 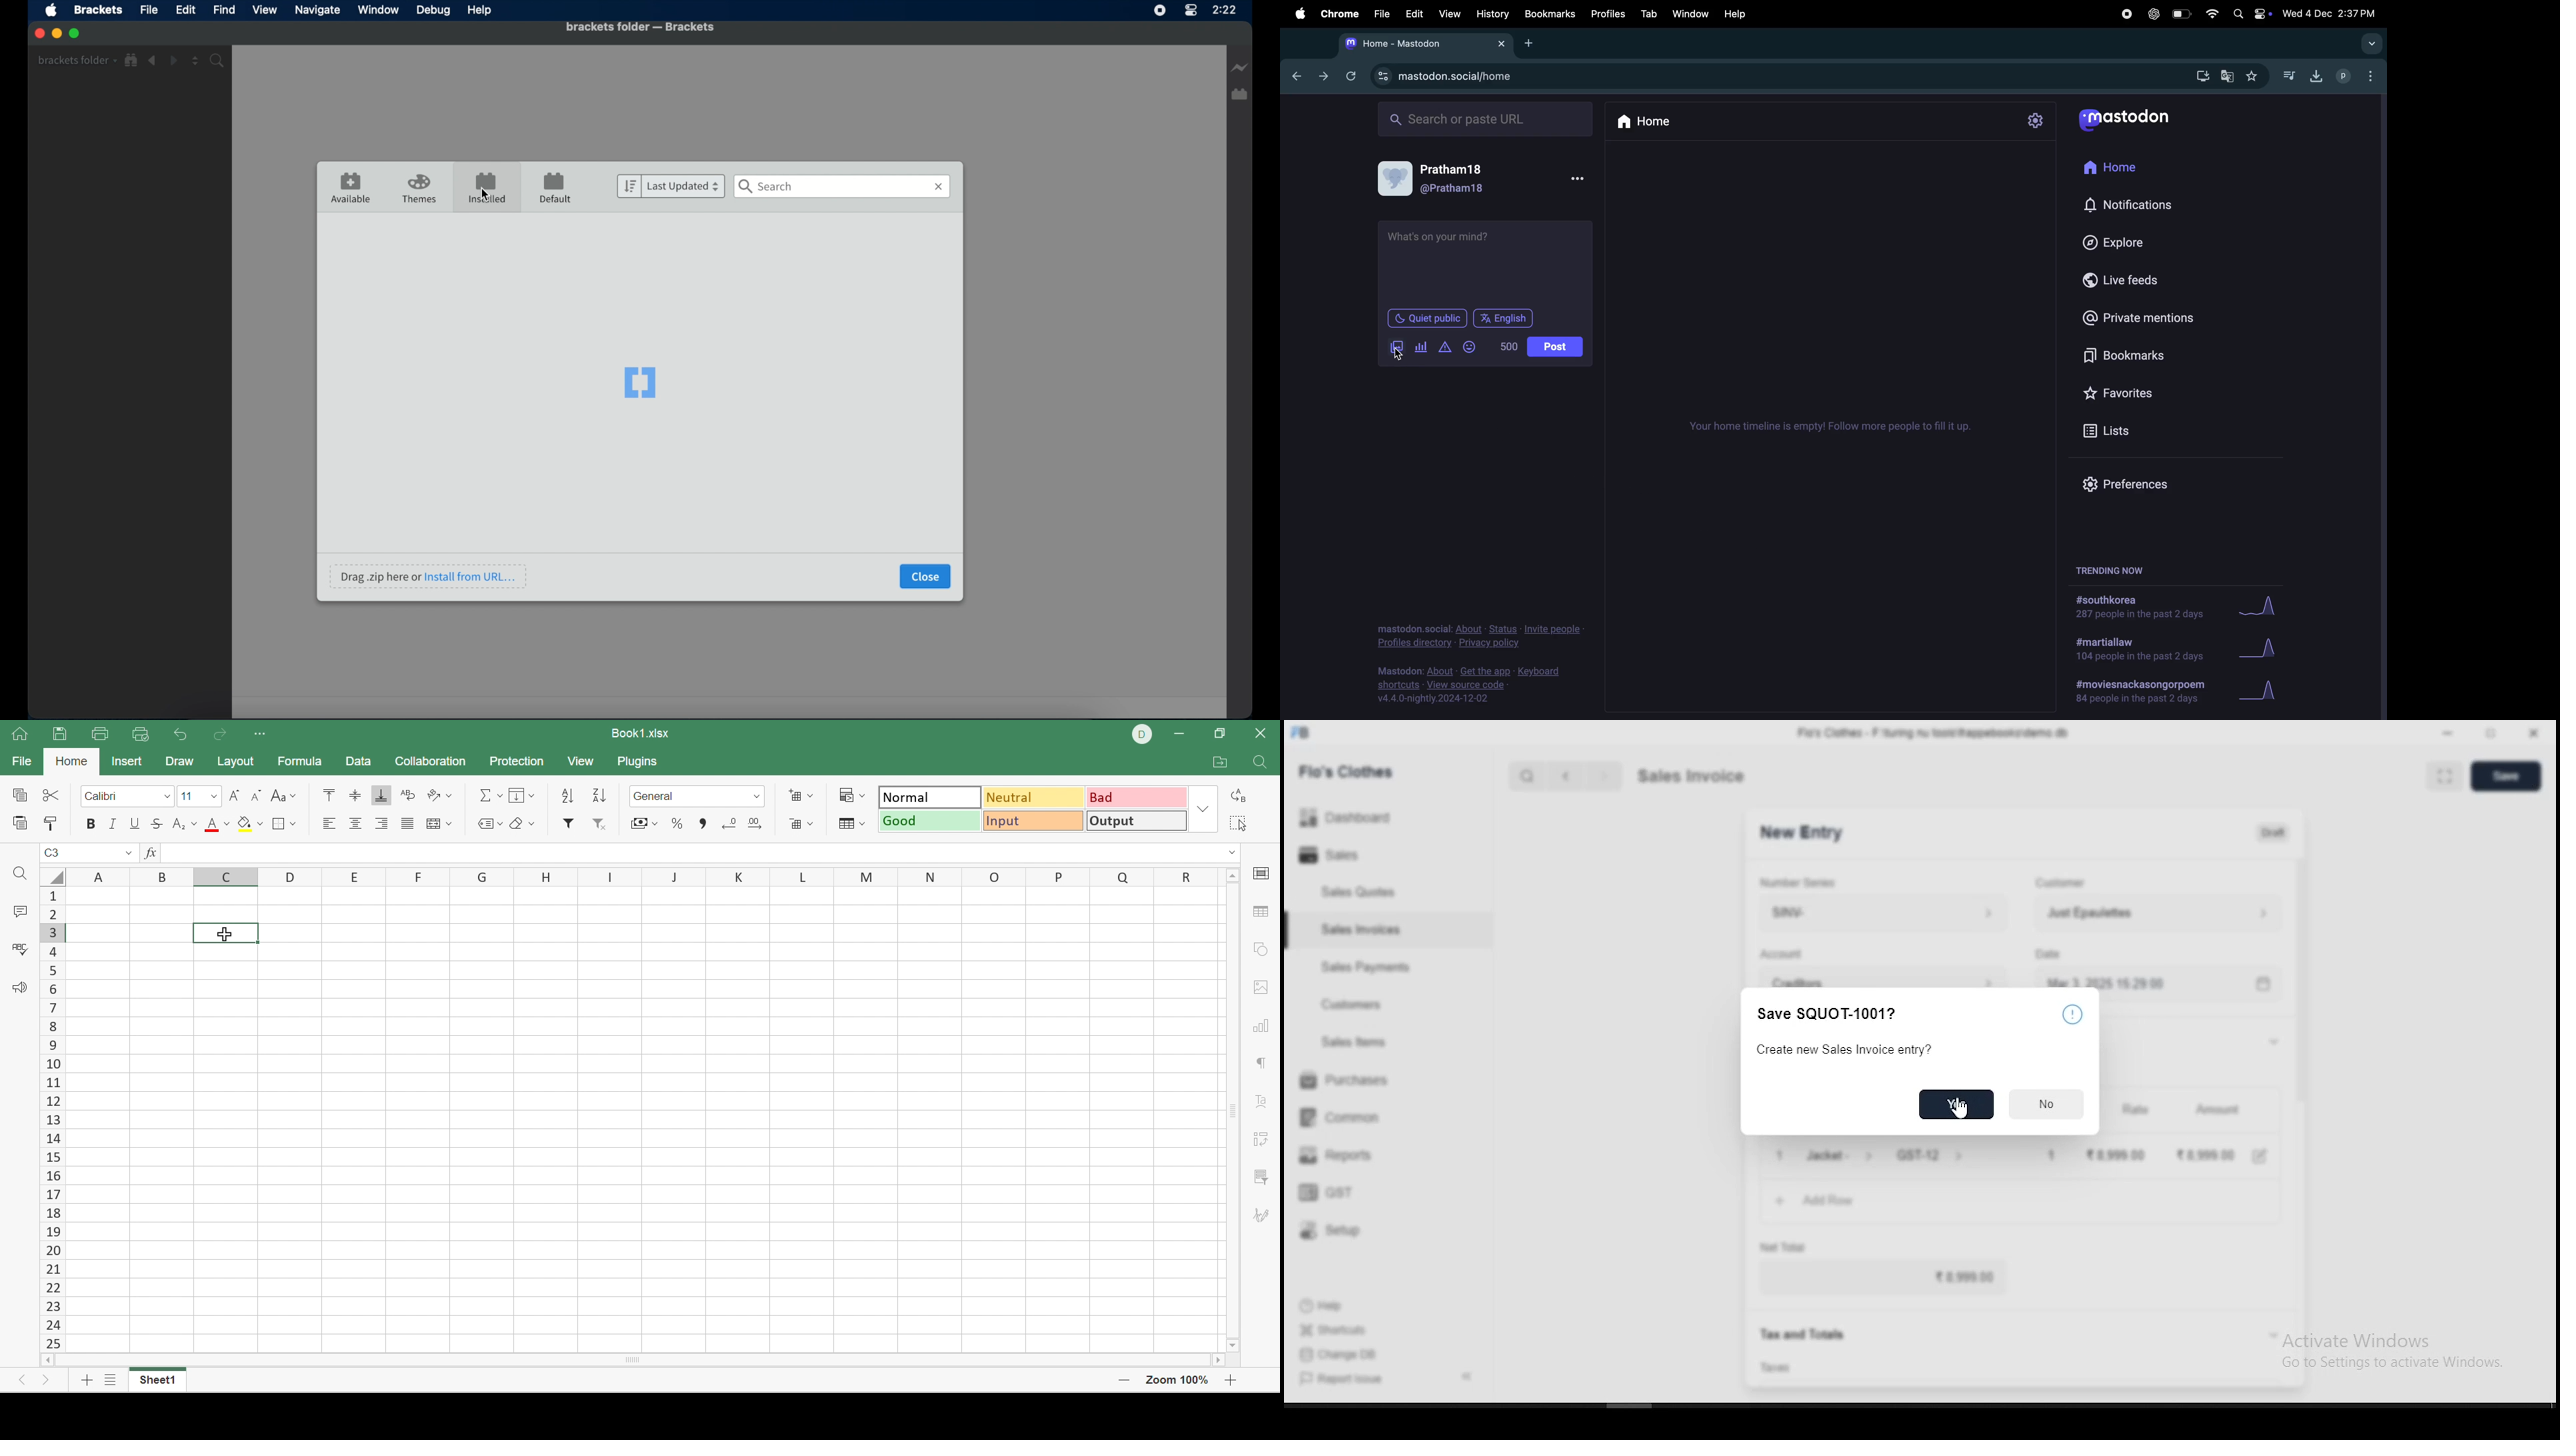 I want to click on setup, so click(x=1346, y=1231).